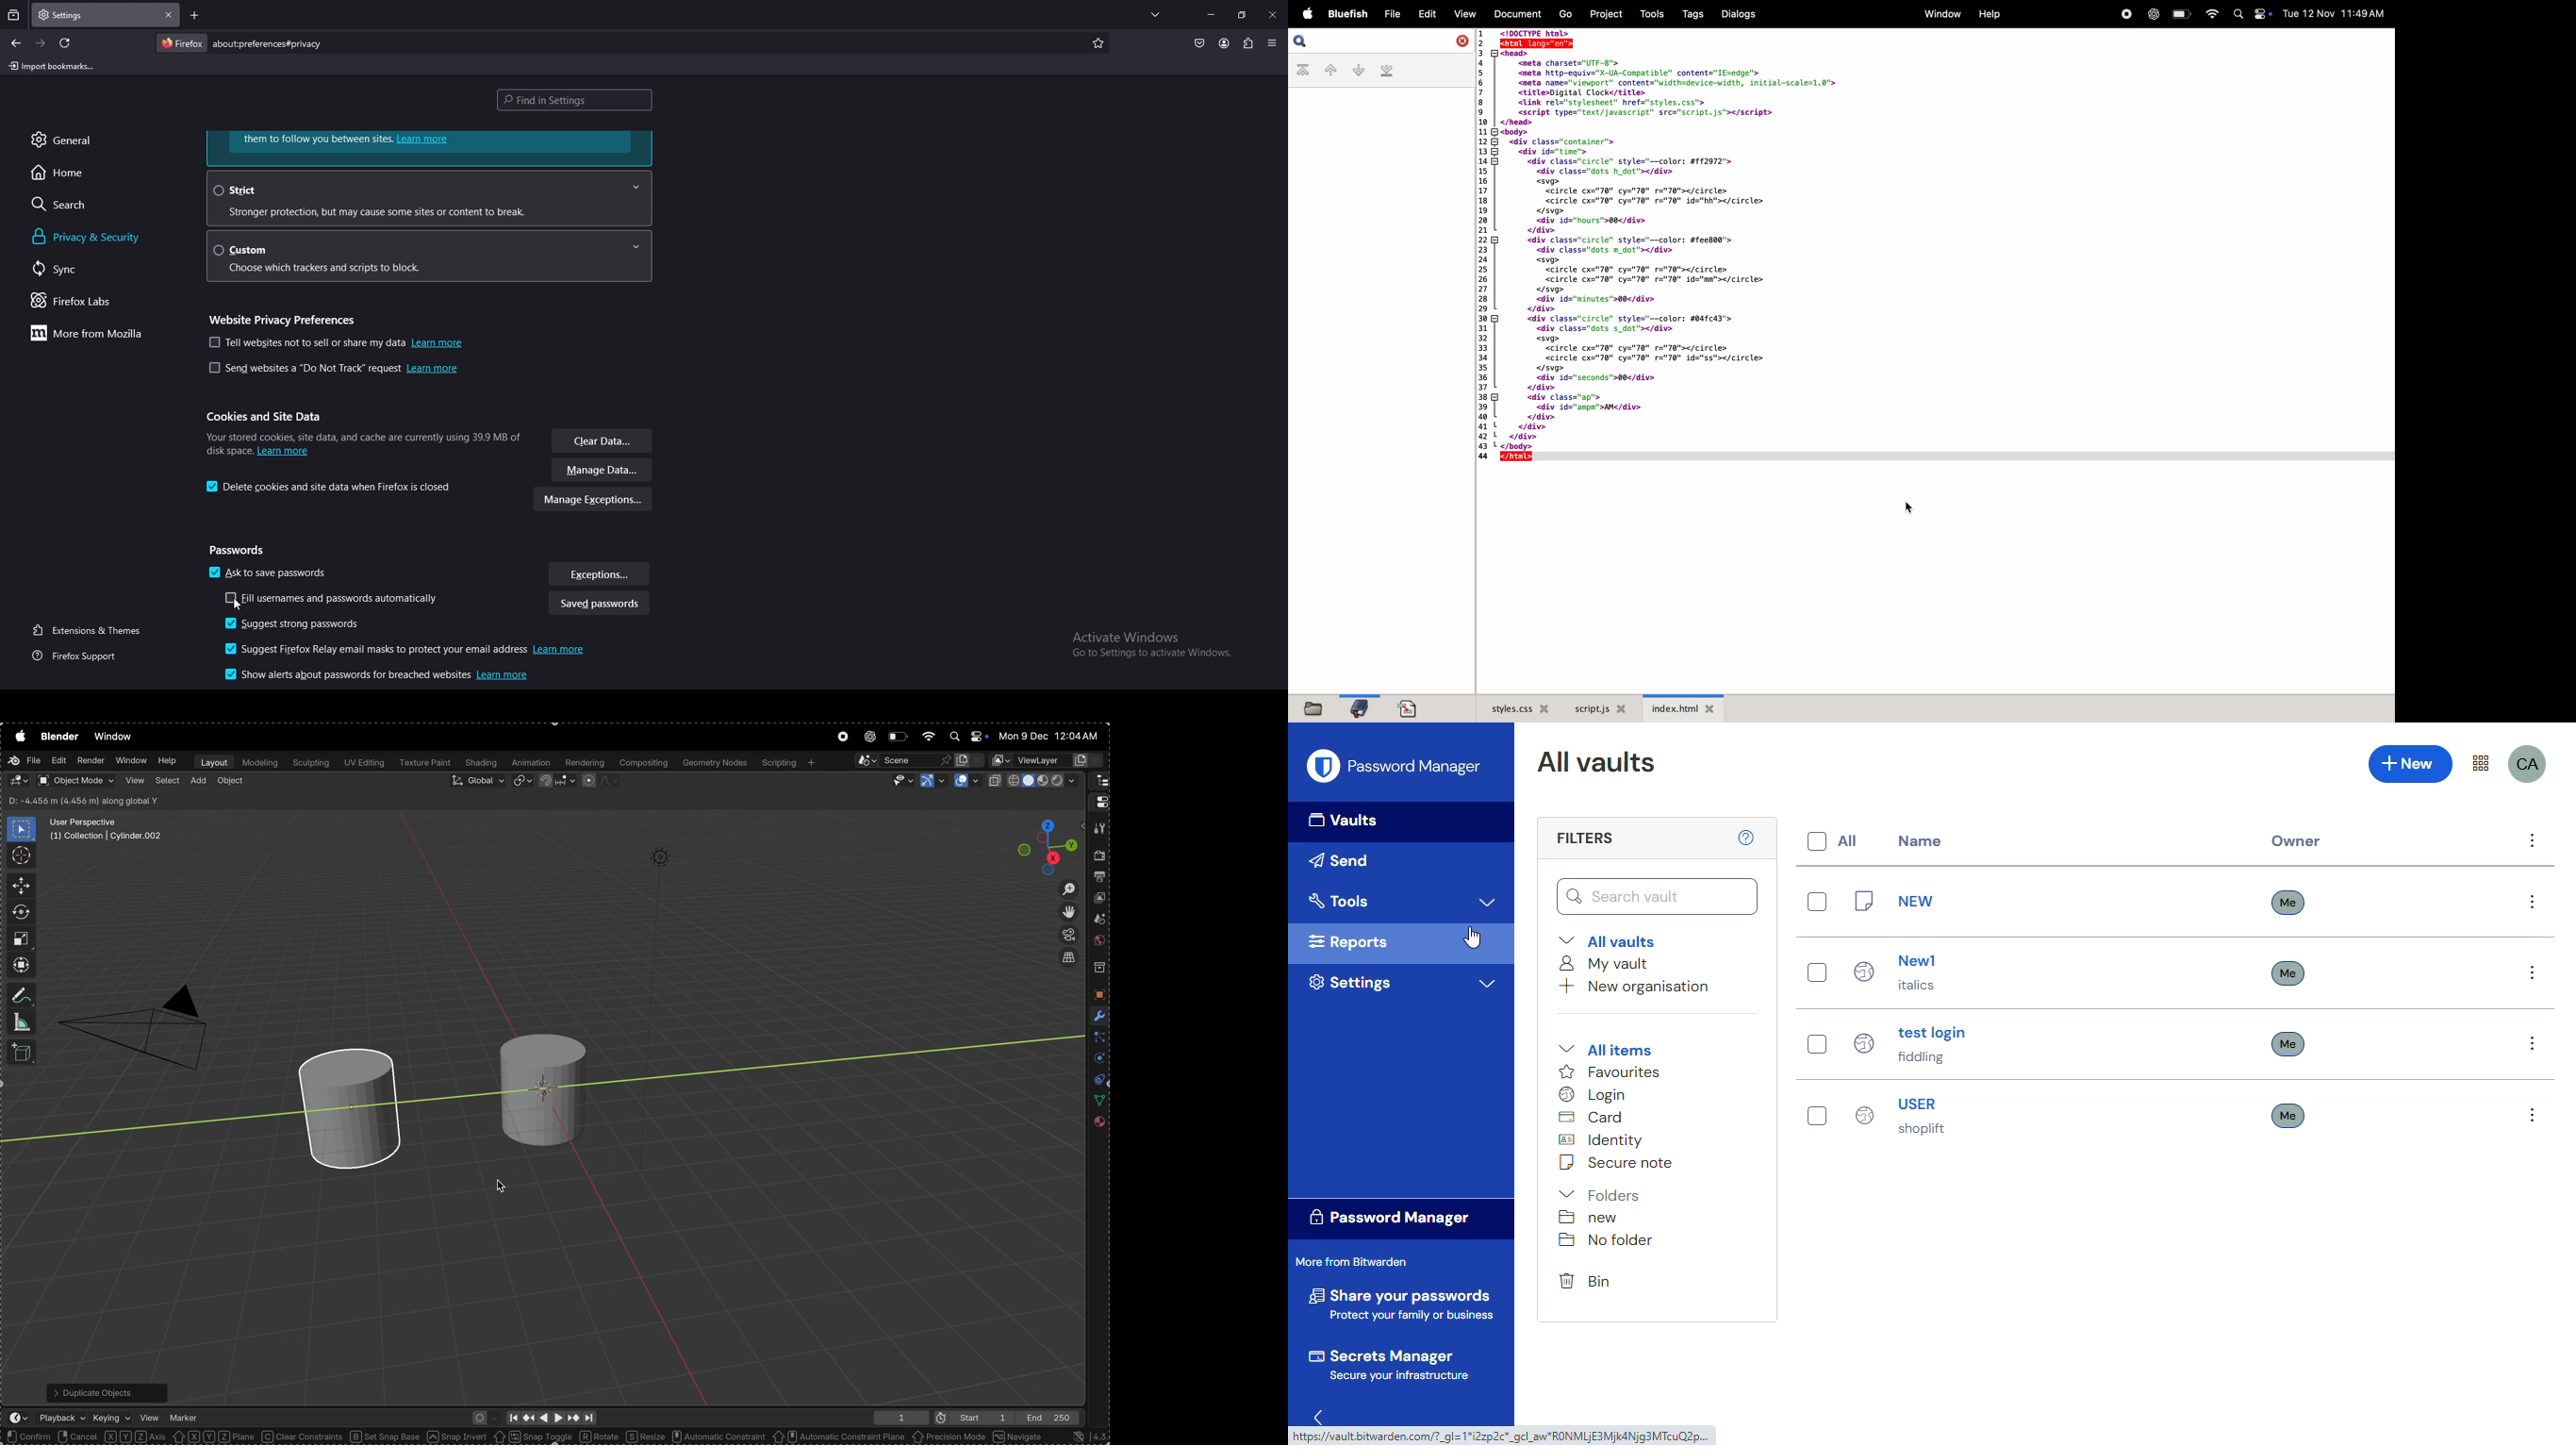  Describe the element at coordinates (970, 759) in the screenshot. I see `new scene` at that location.